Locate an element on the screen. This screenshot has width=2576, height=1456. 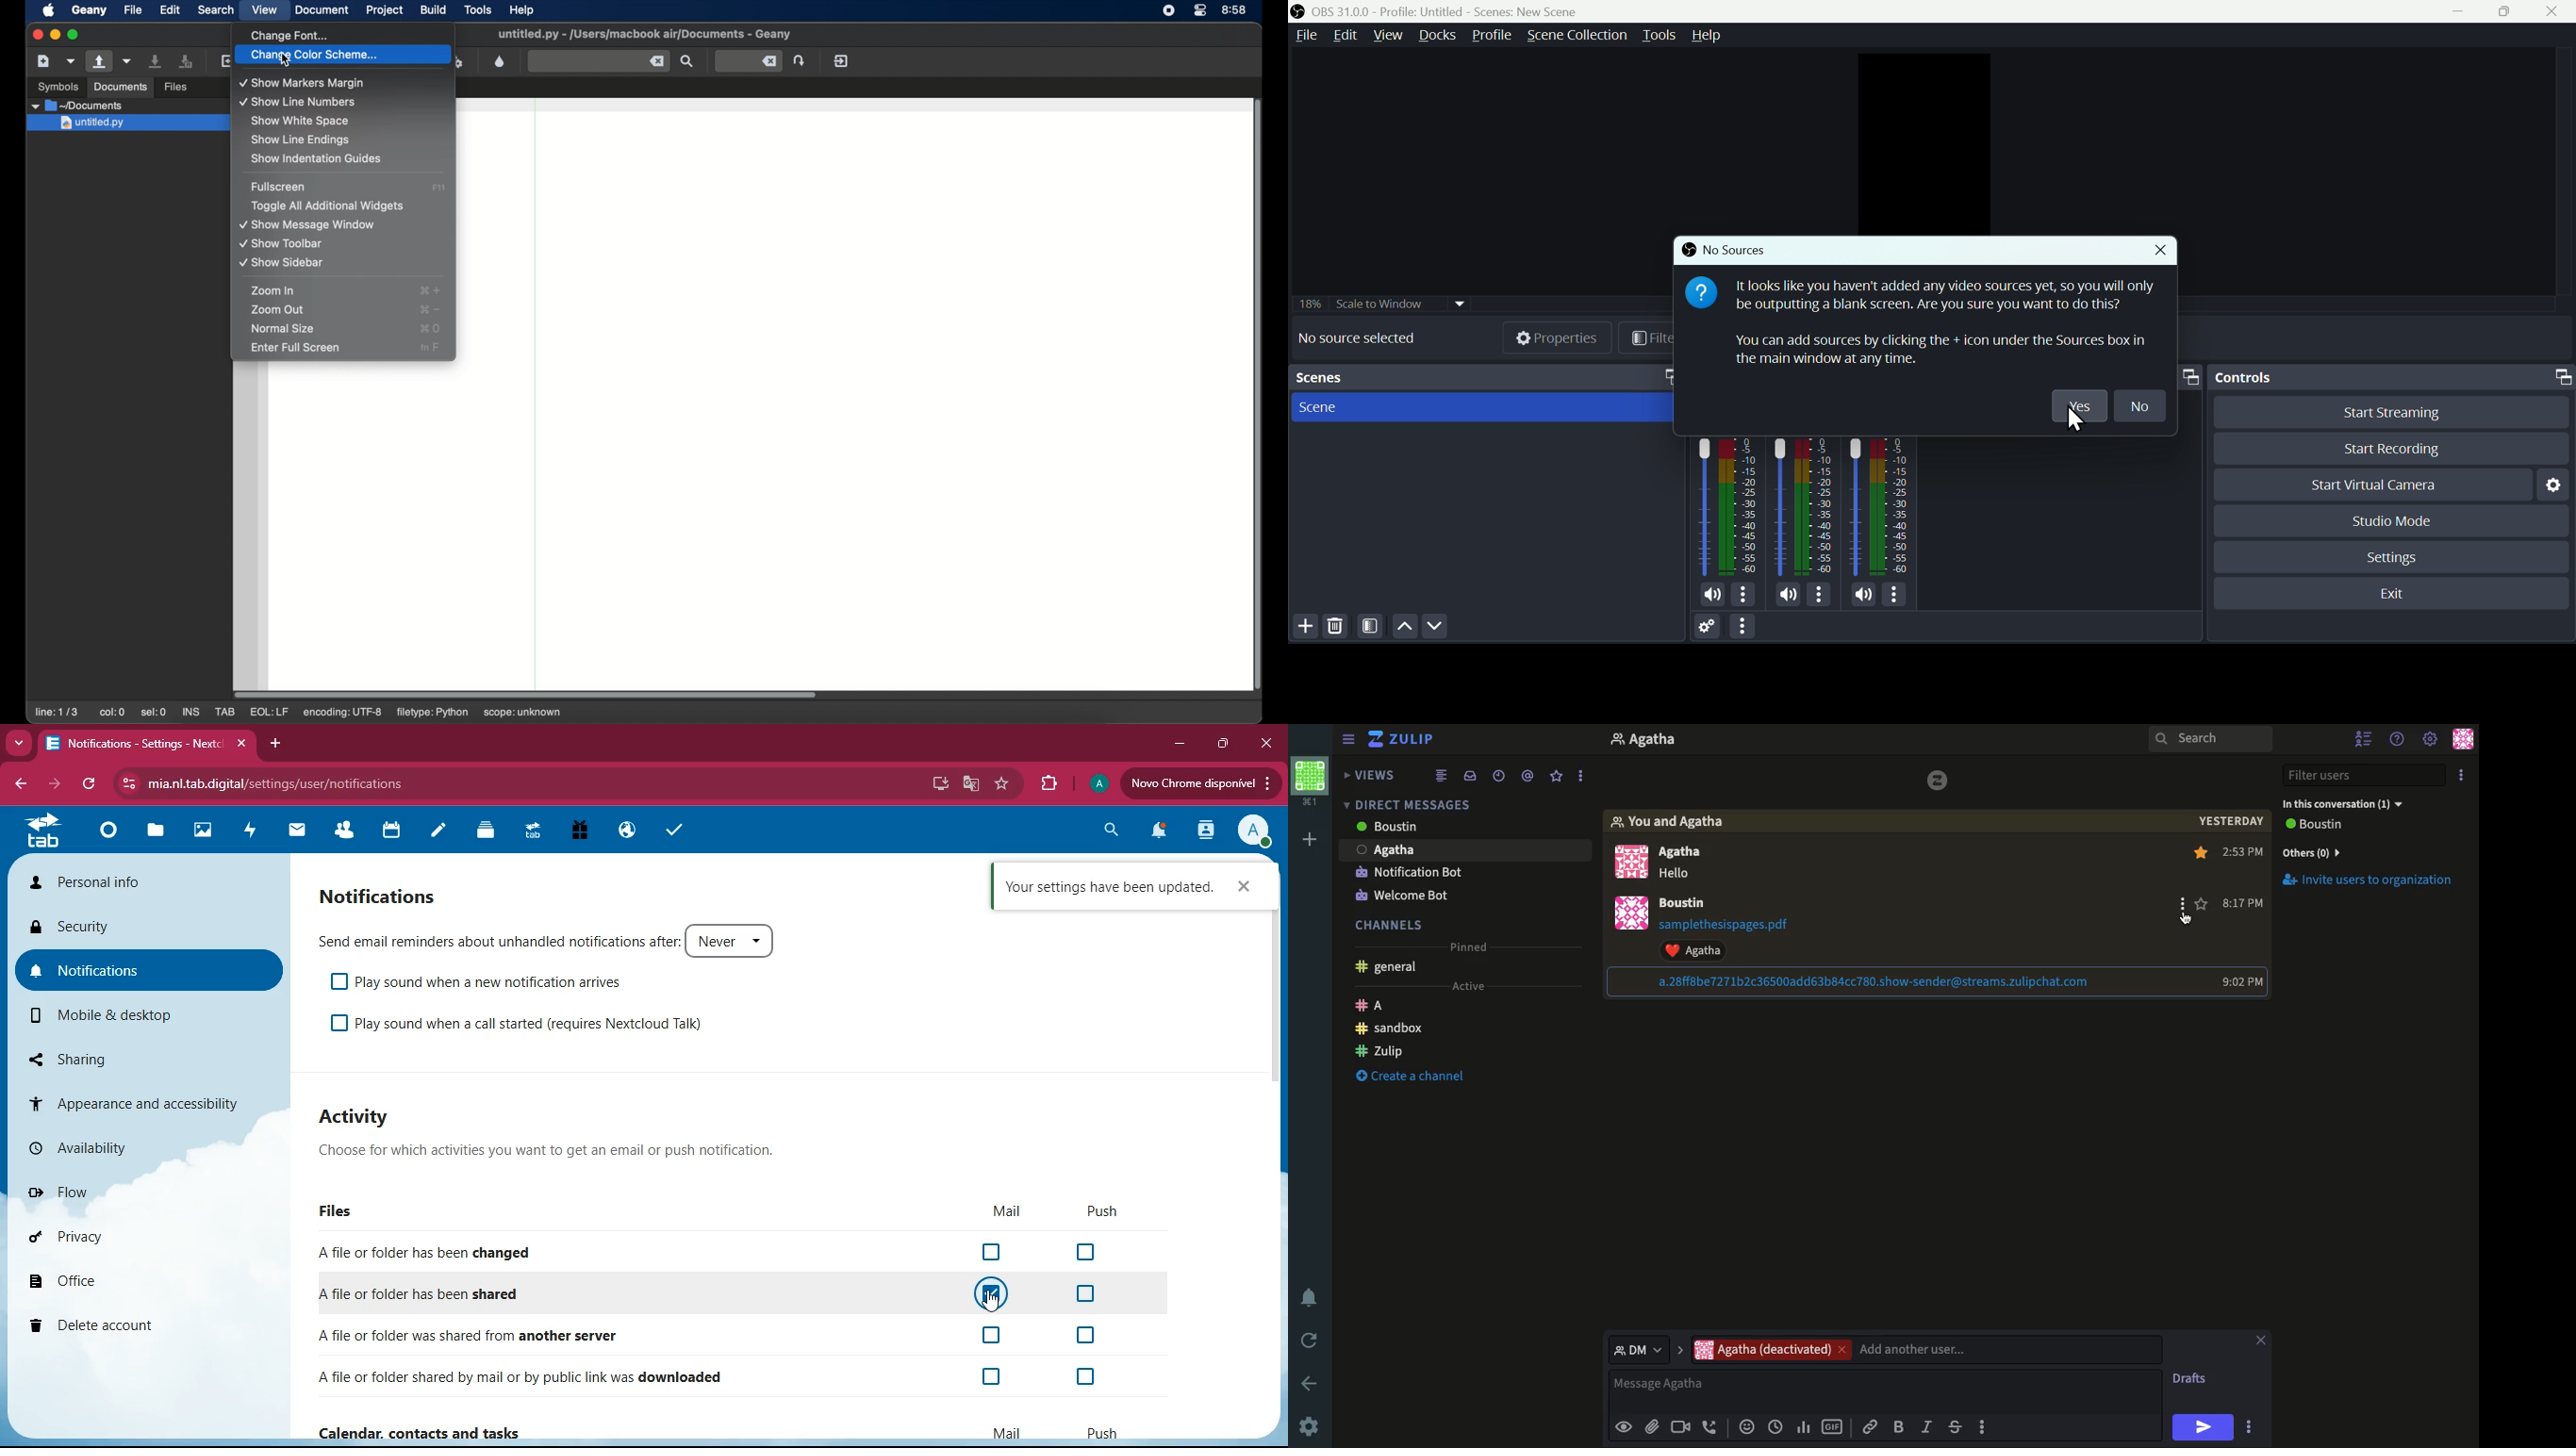
push is located at coordinates (1104, 1431).